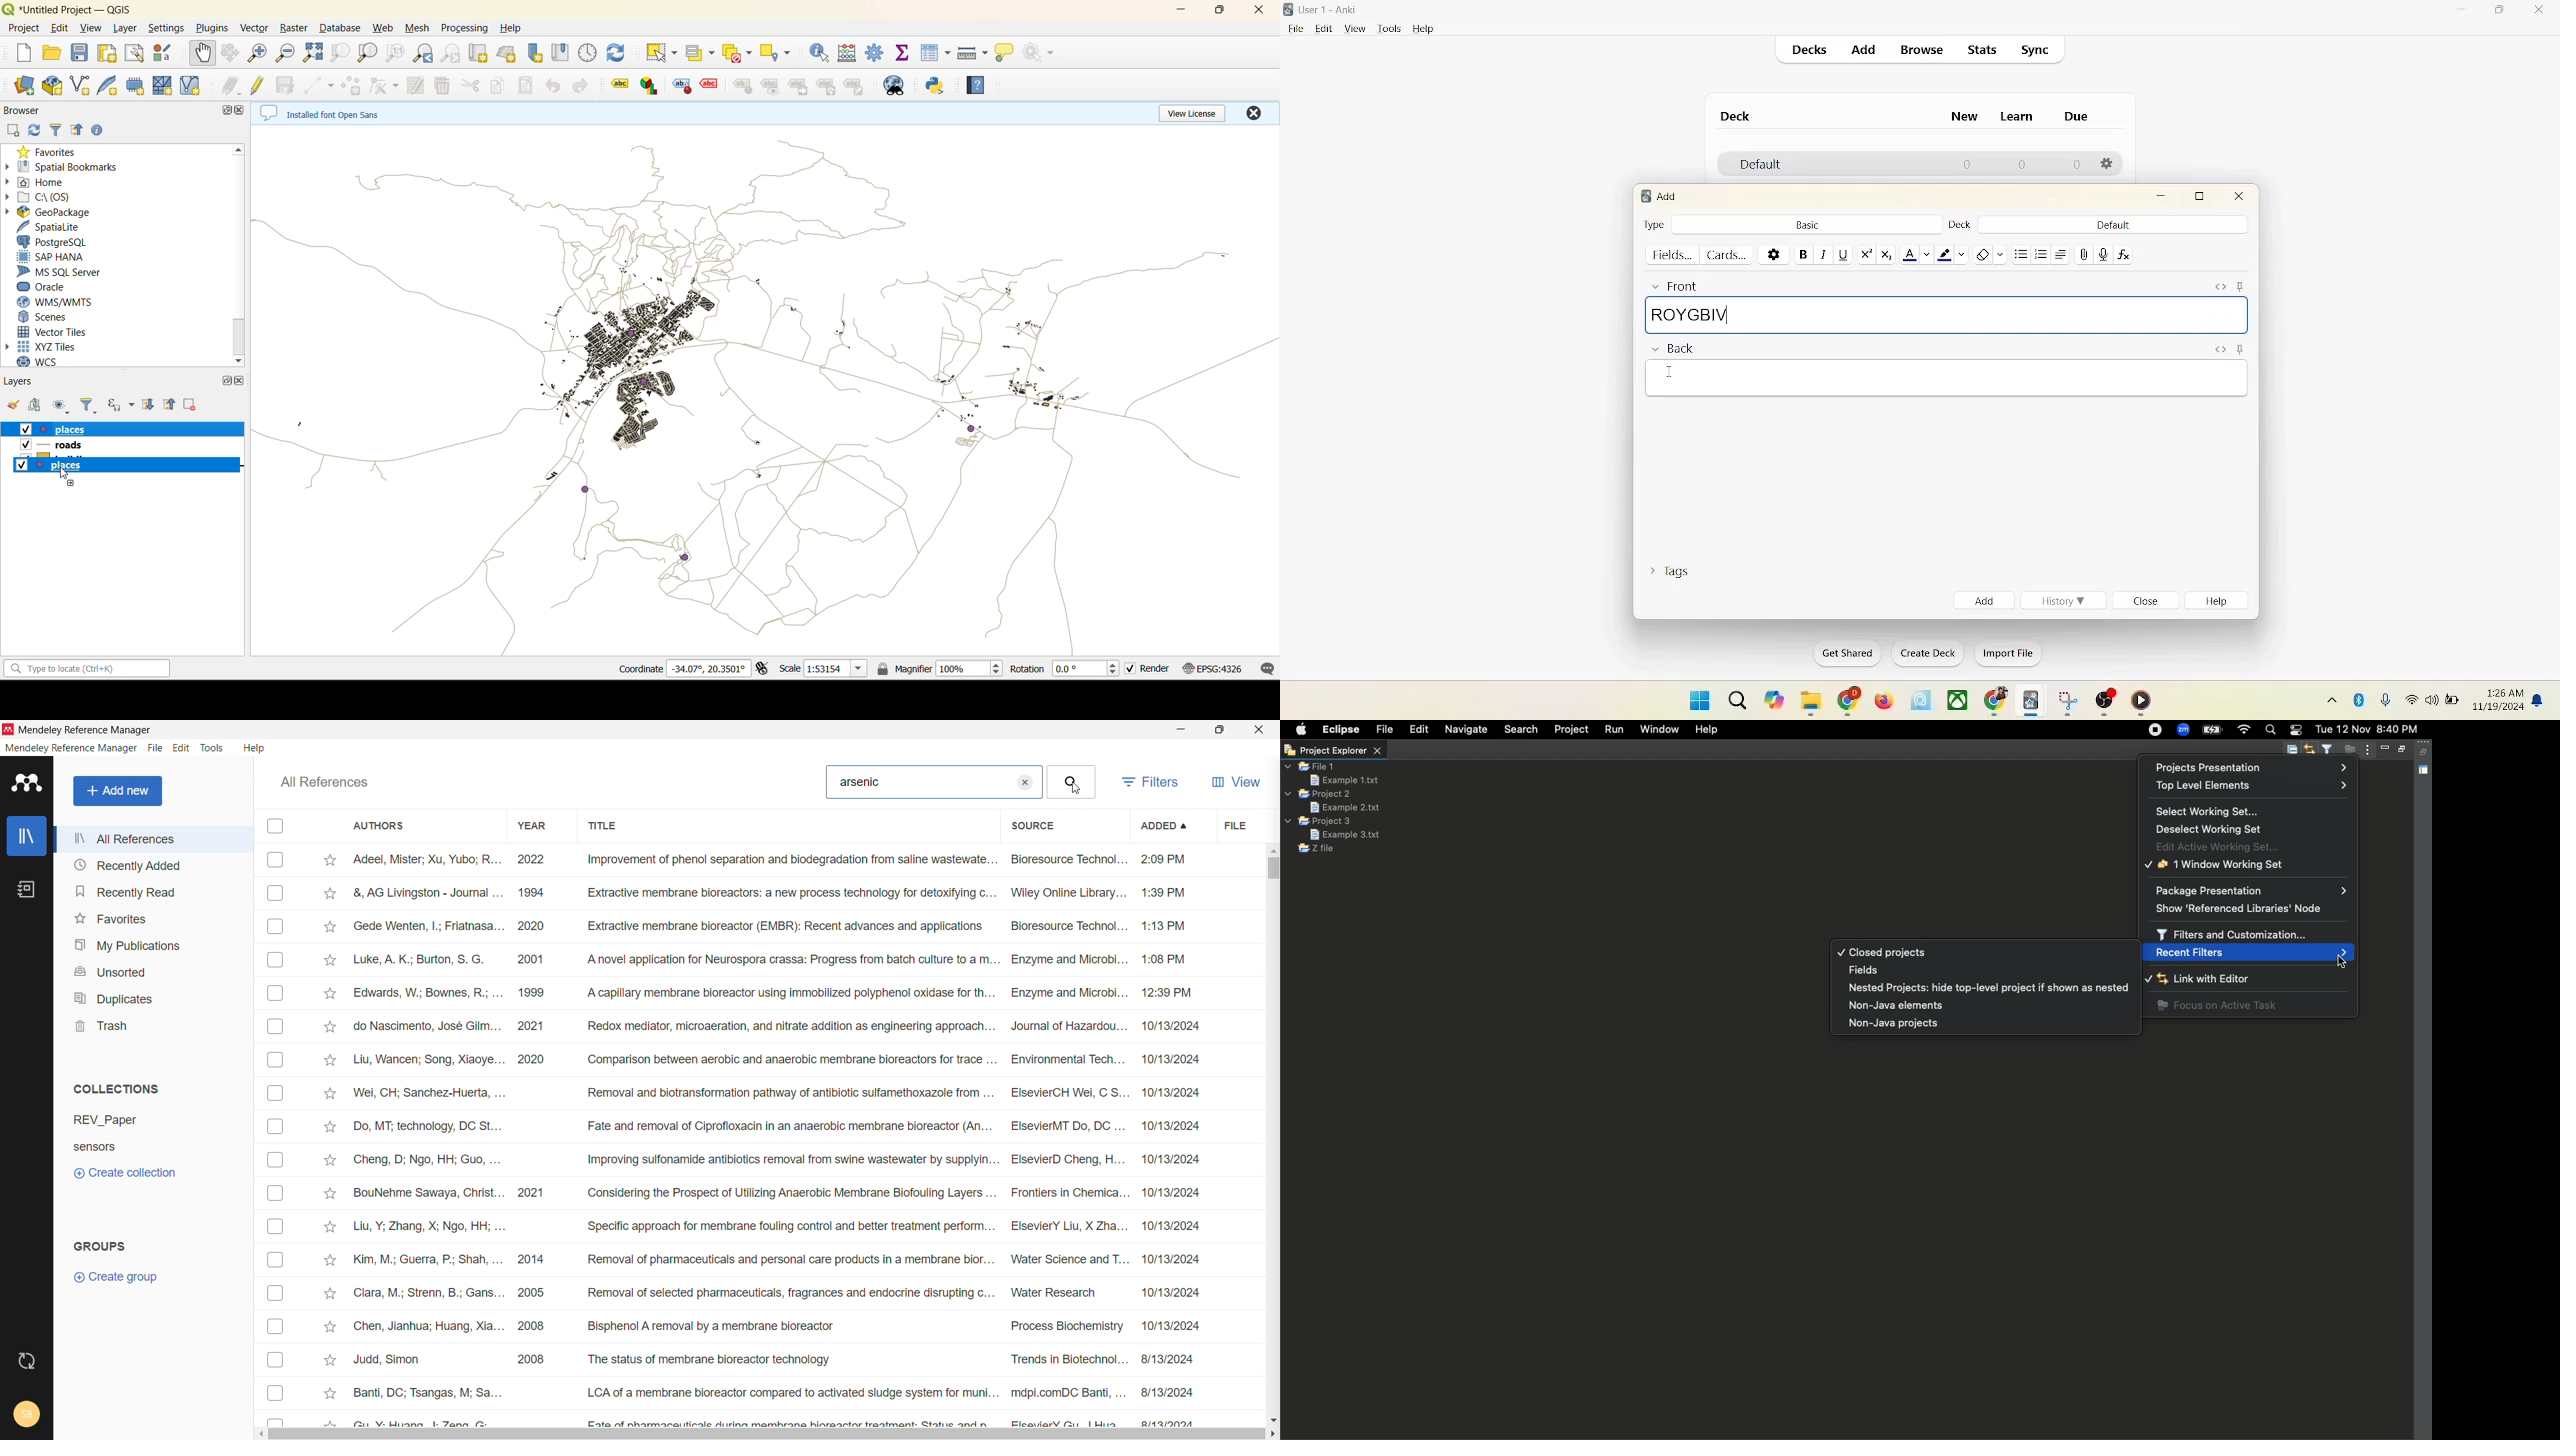 This screenshot has height=1456, width=2576. Describe the element at coordinates (1573, 730) in the screenshot. I see `Project` at that location.